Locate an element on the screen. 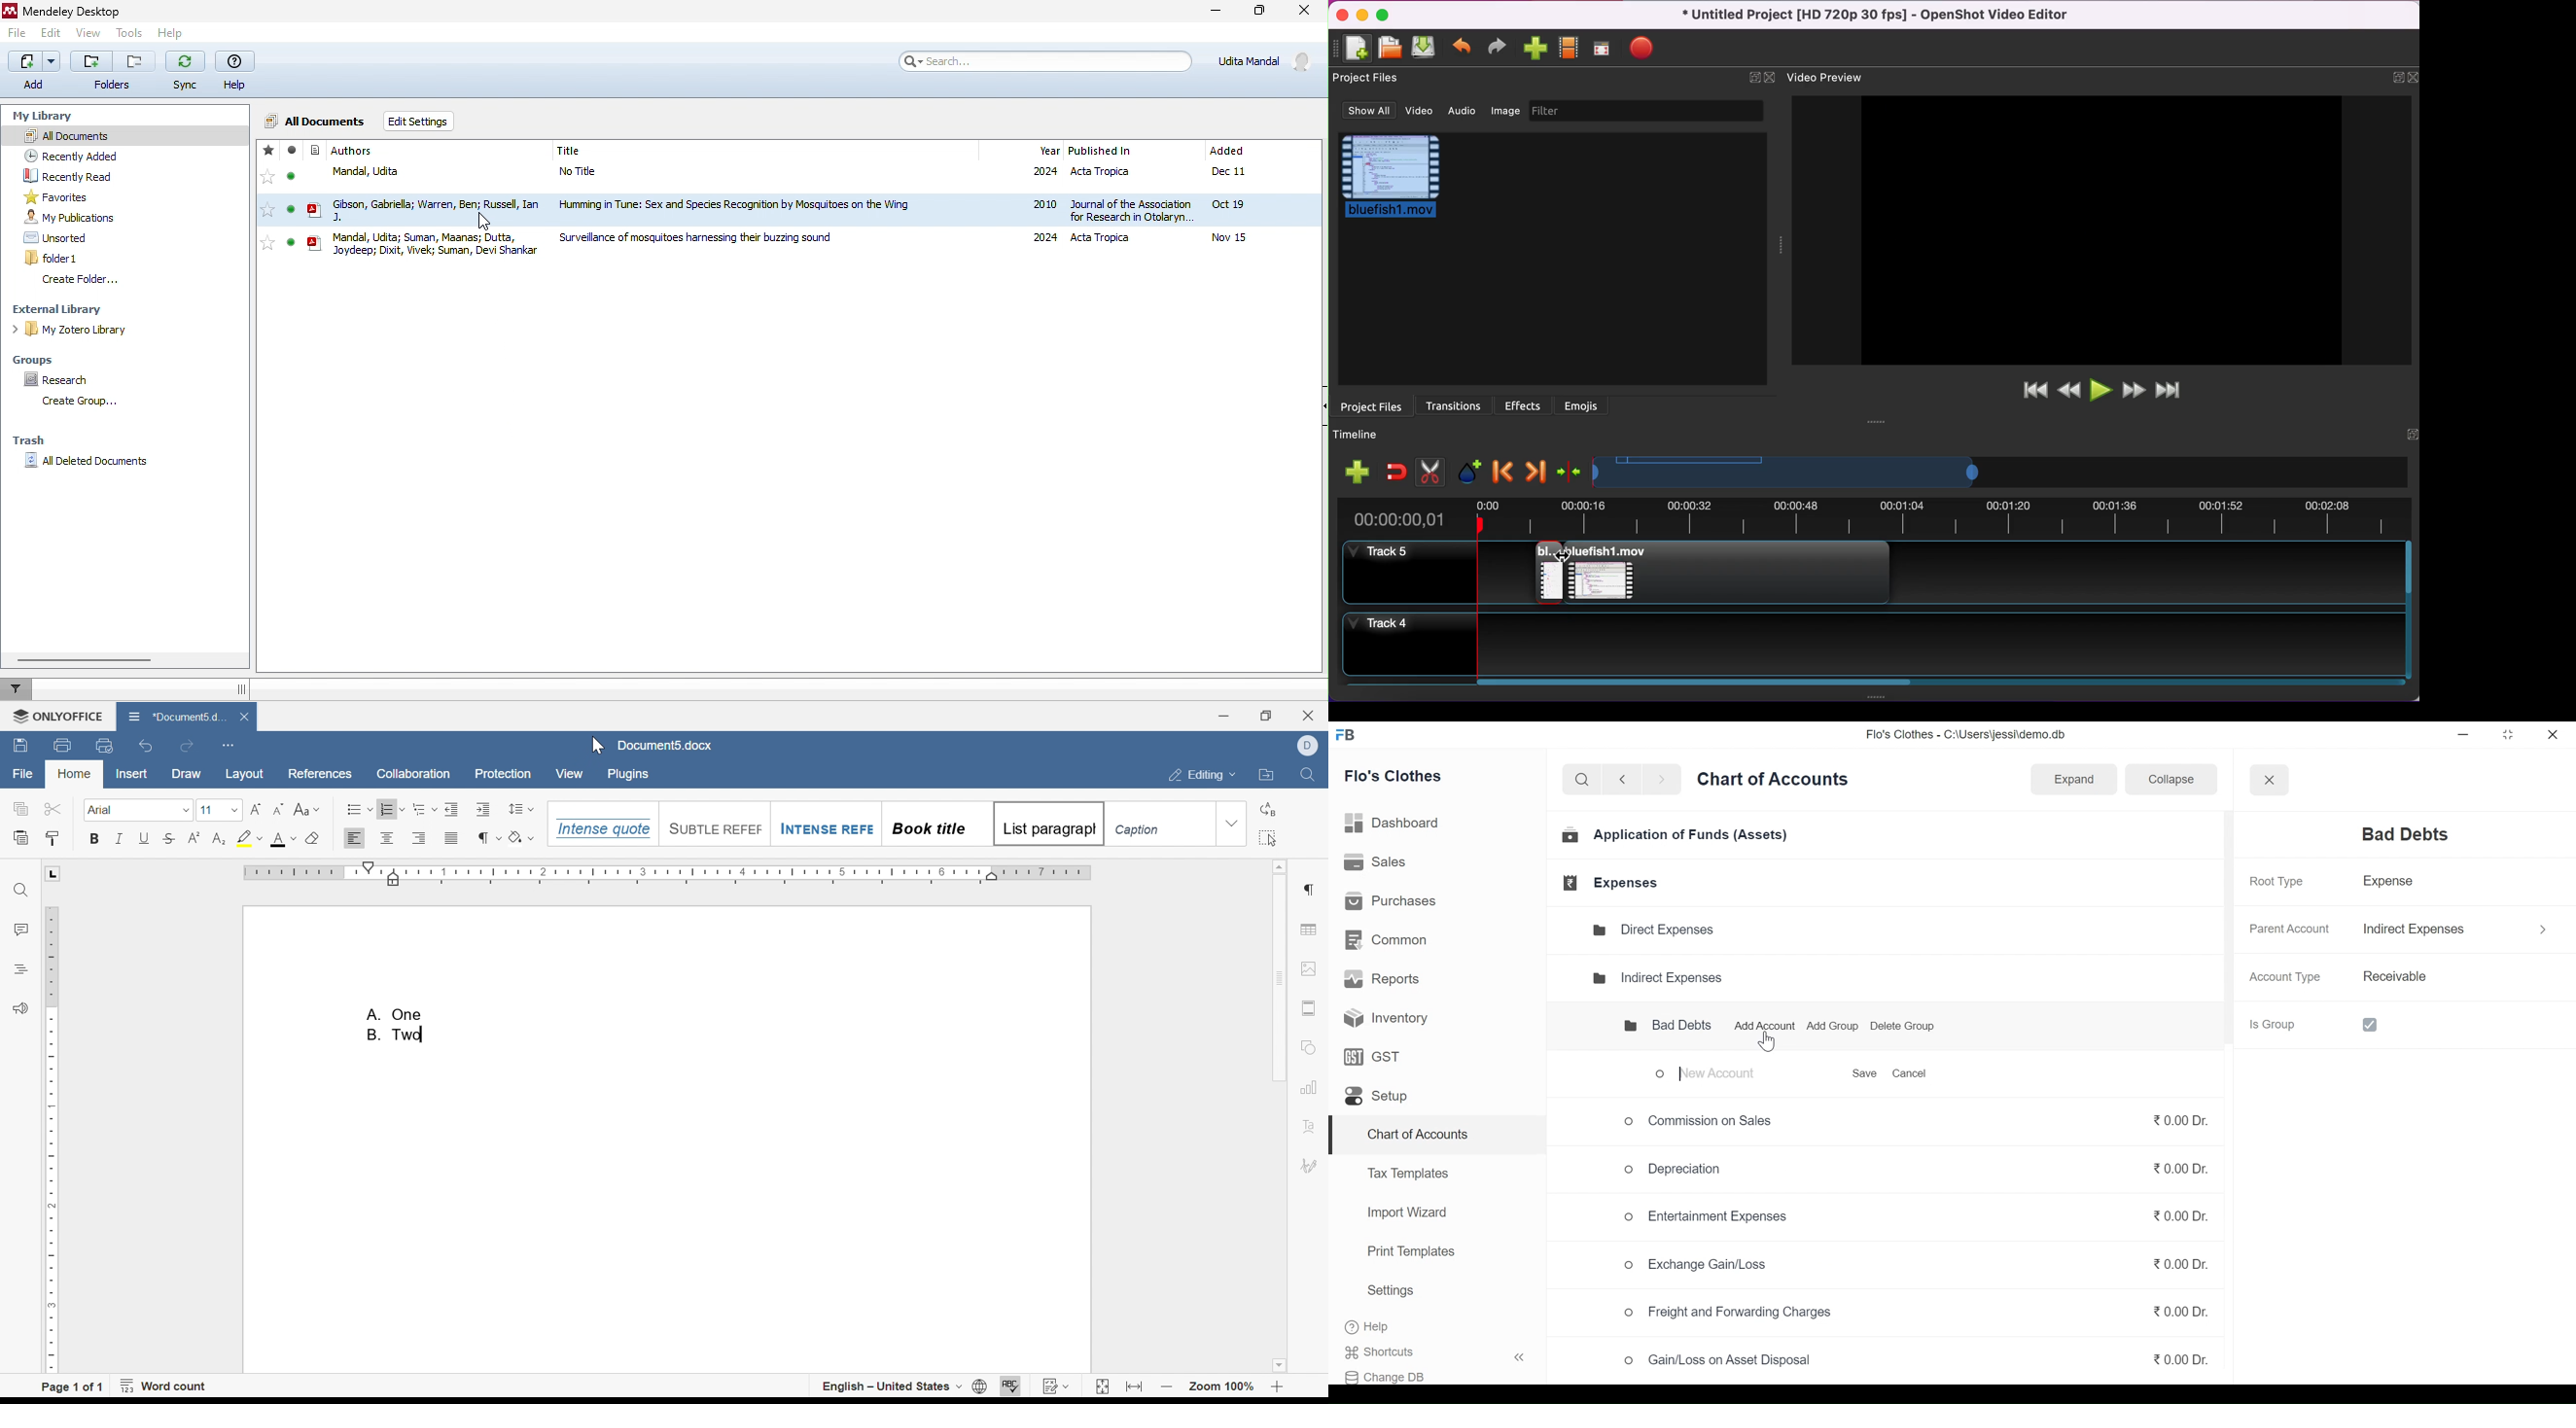  sync is located at coordinates (188, 60).